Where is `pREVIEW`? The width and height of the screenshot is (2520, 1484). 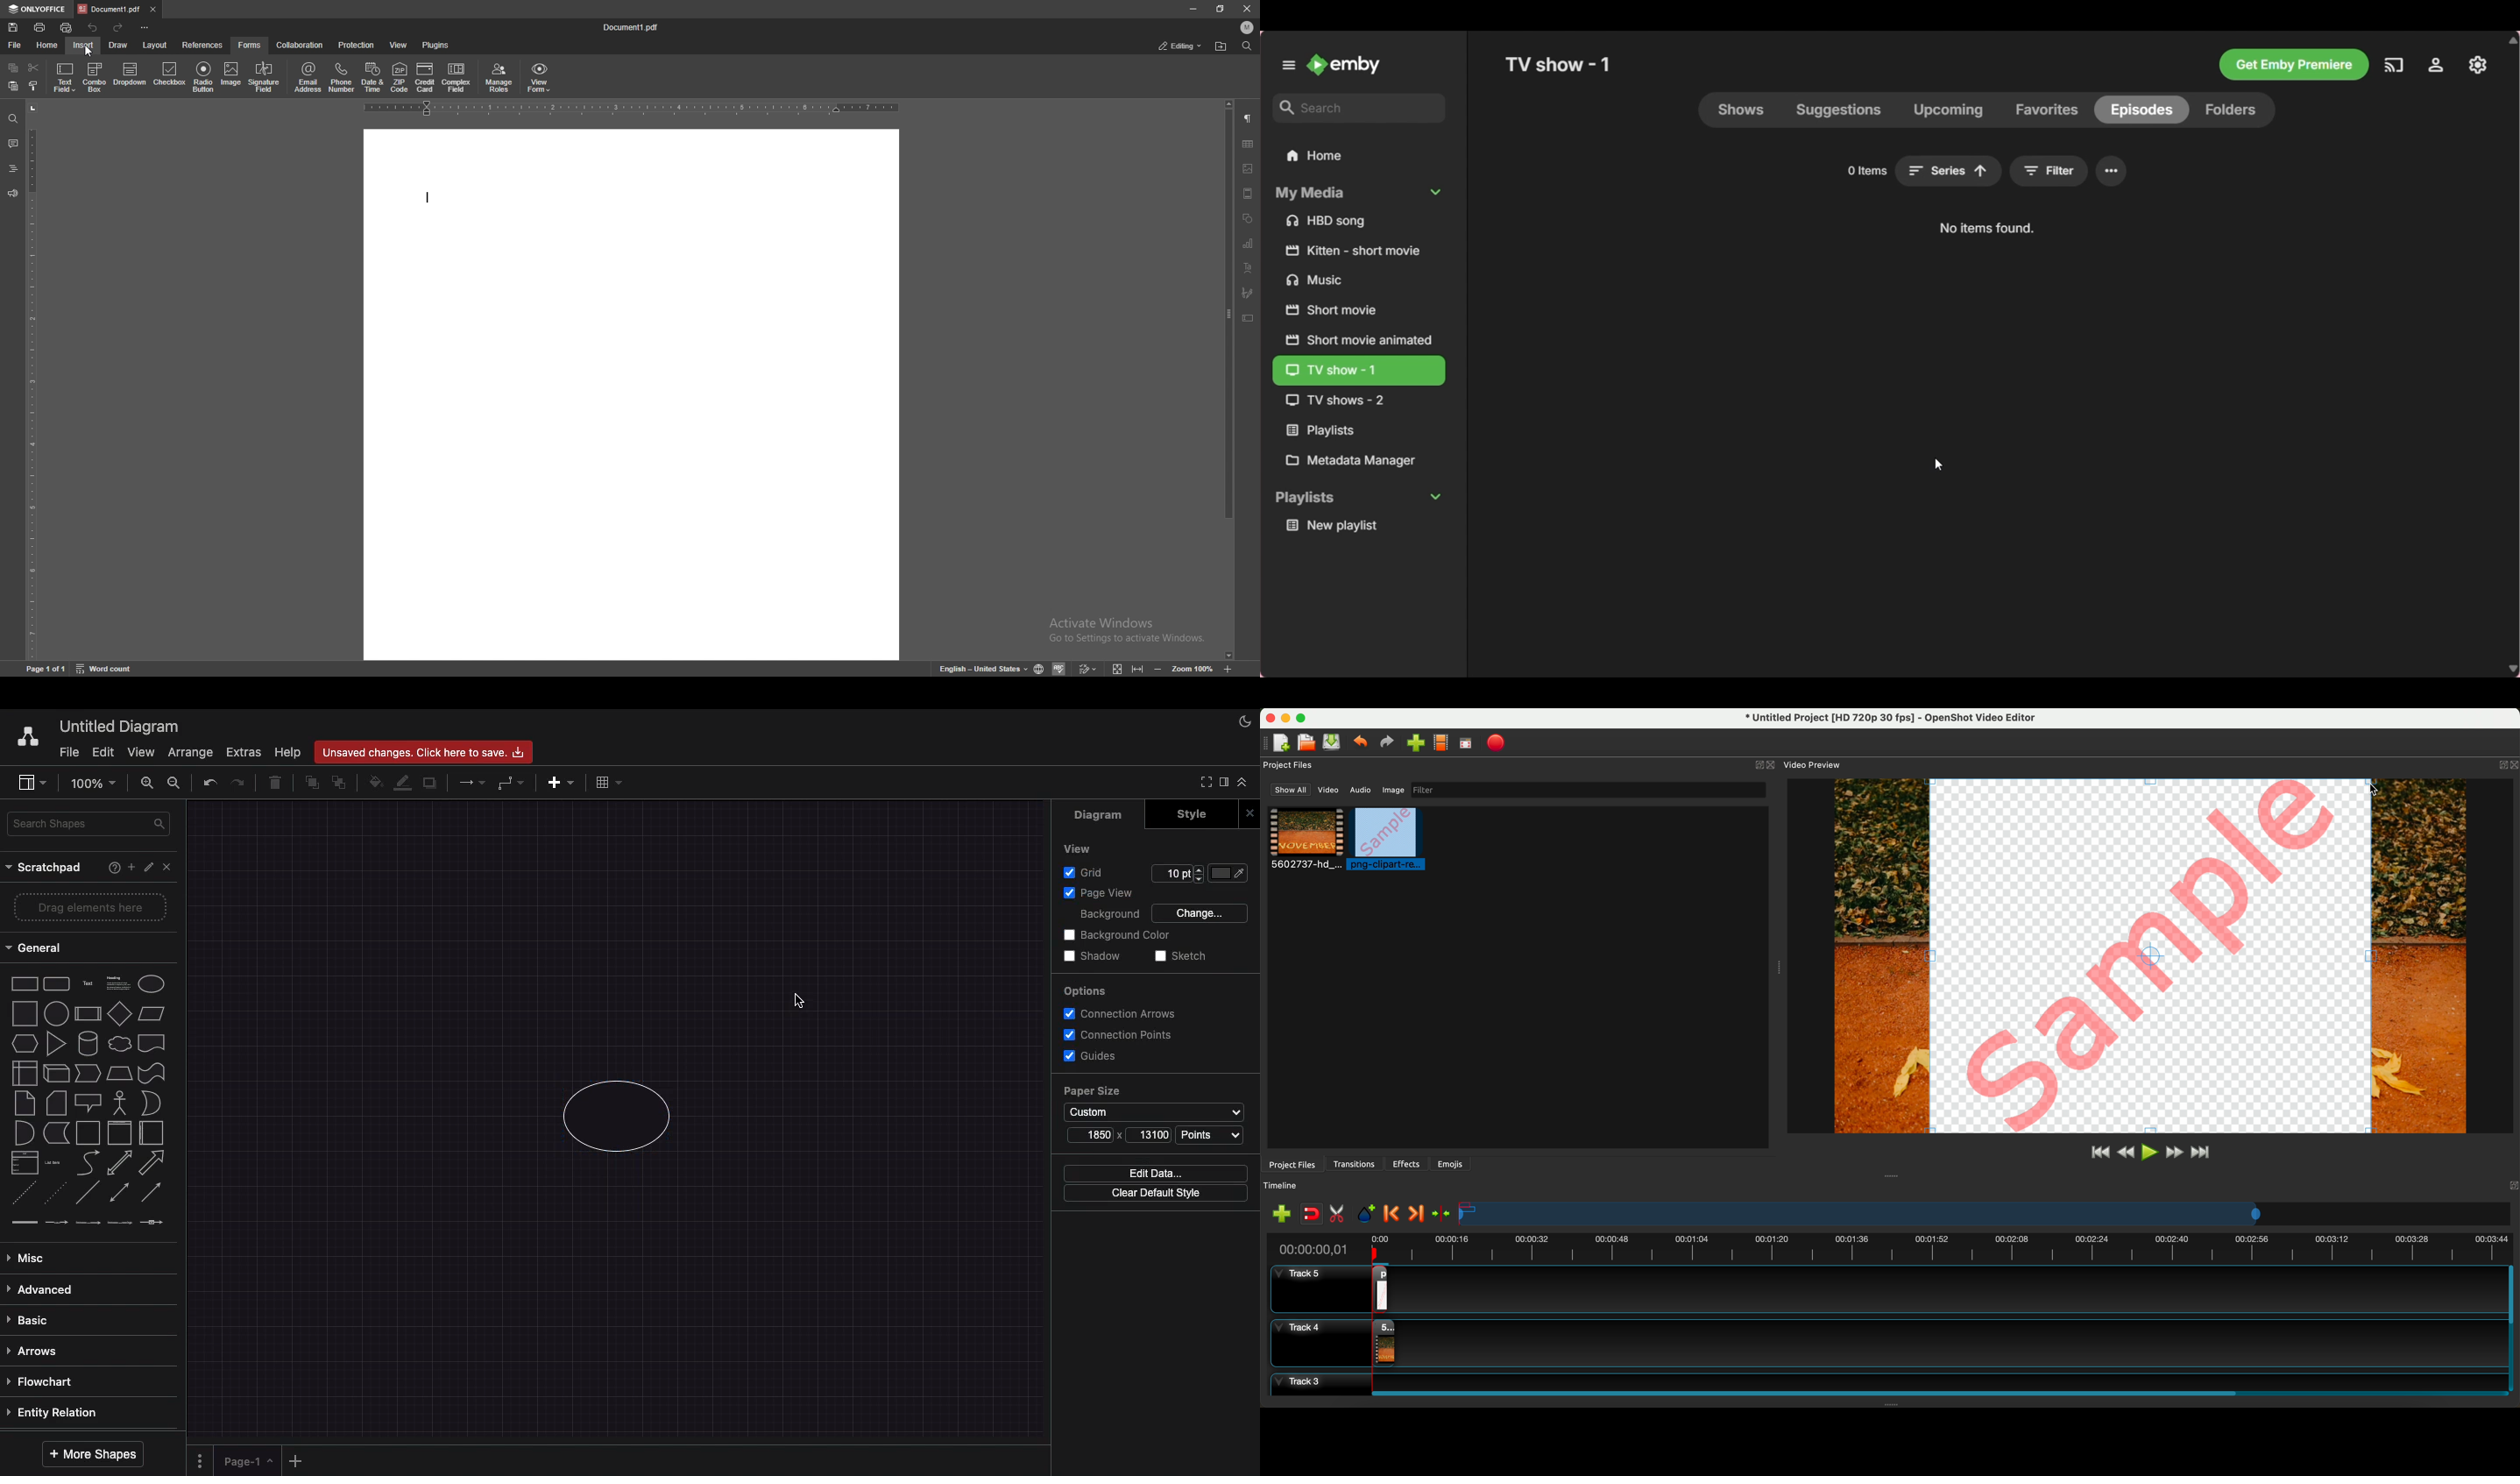 pREVIEW is located at coordinates (2149, 956).